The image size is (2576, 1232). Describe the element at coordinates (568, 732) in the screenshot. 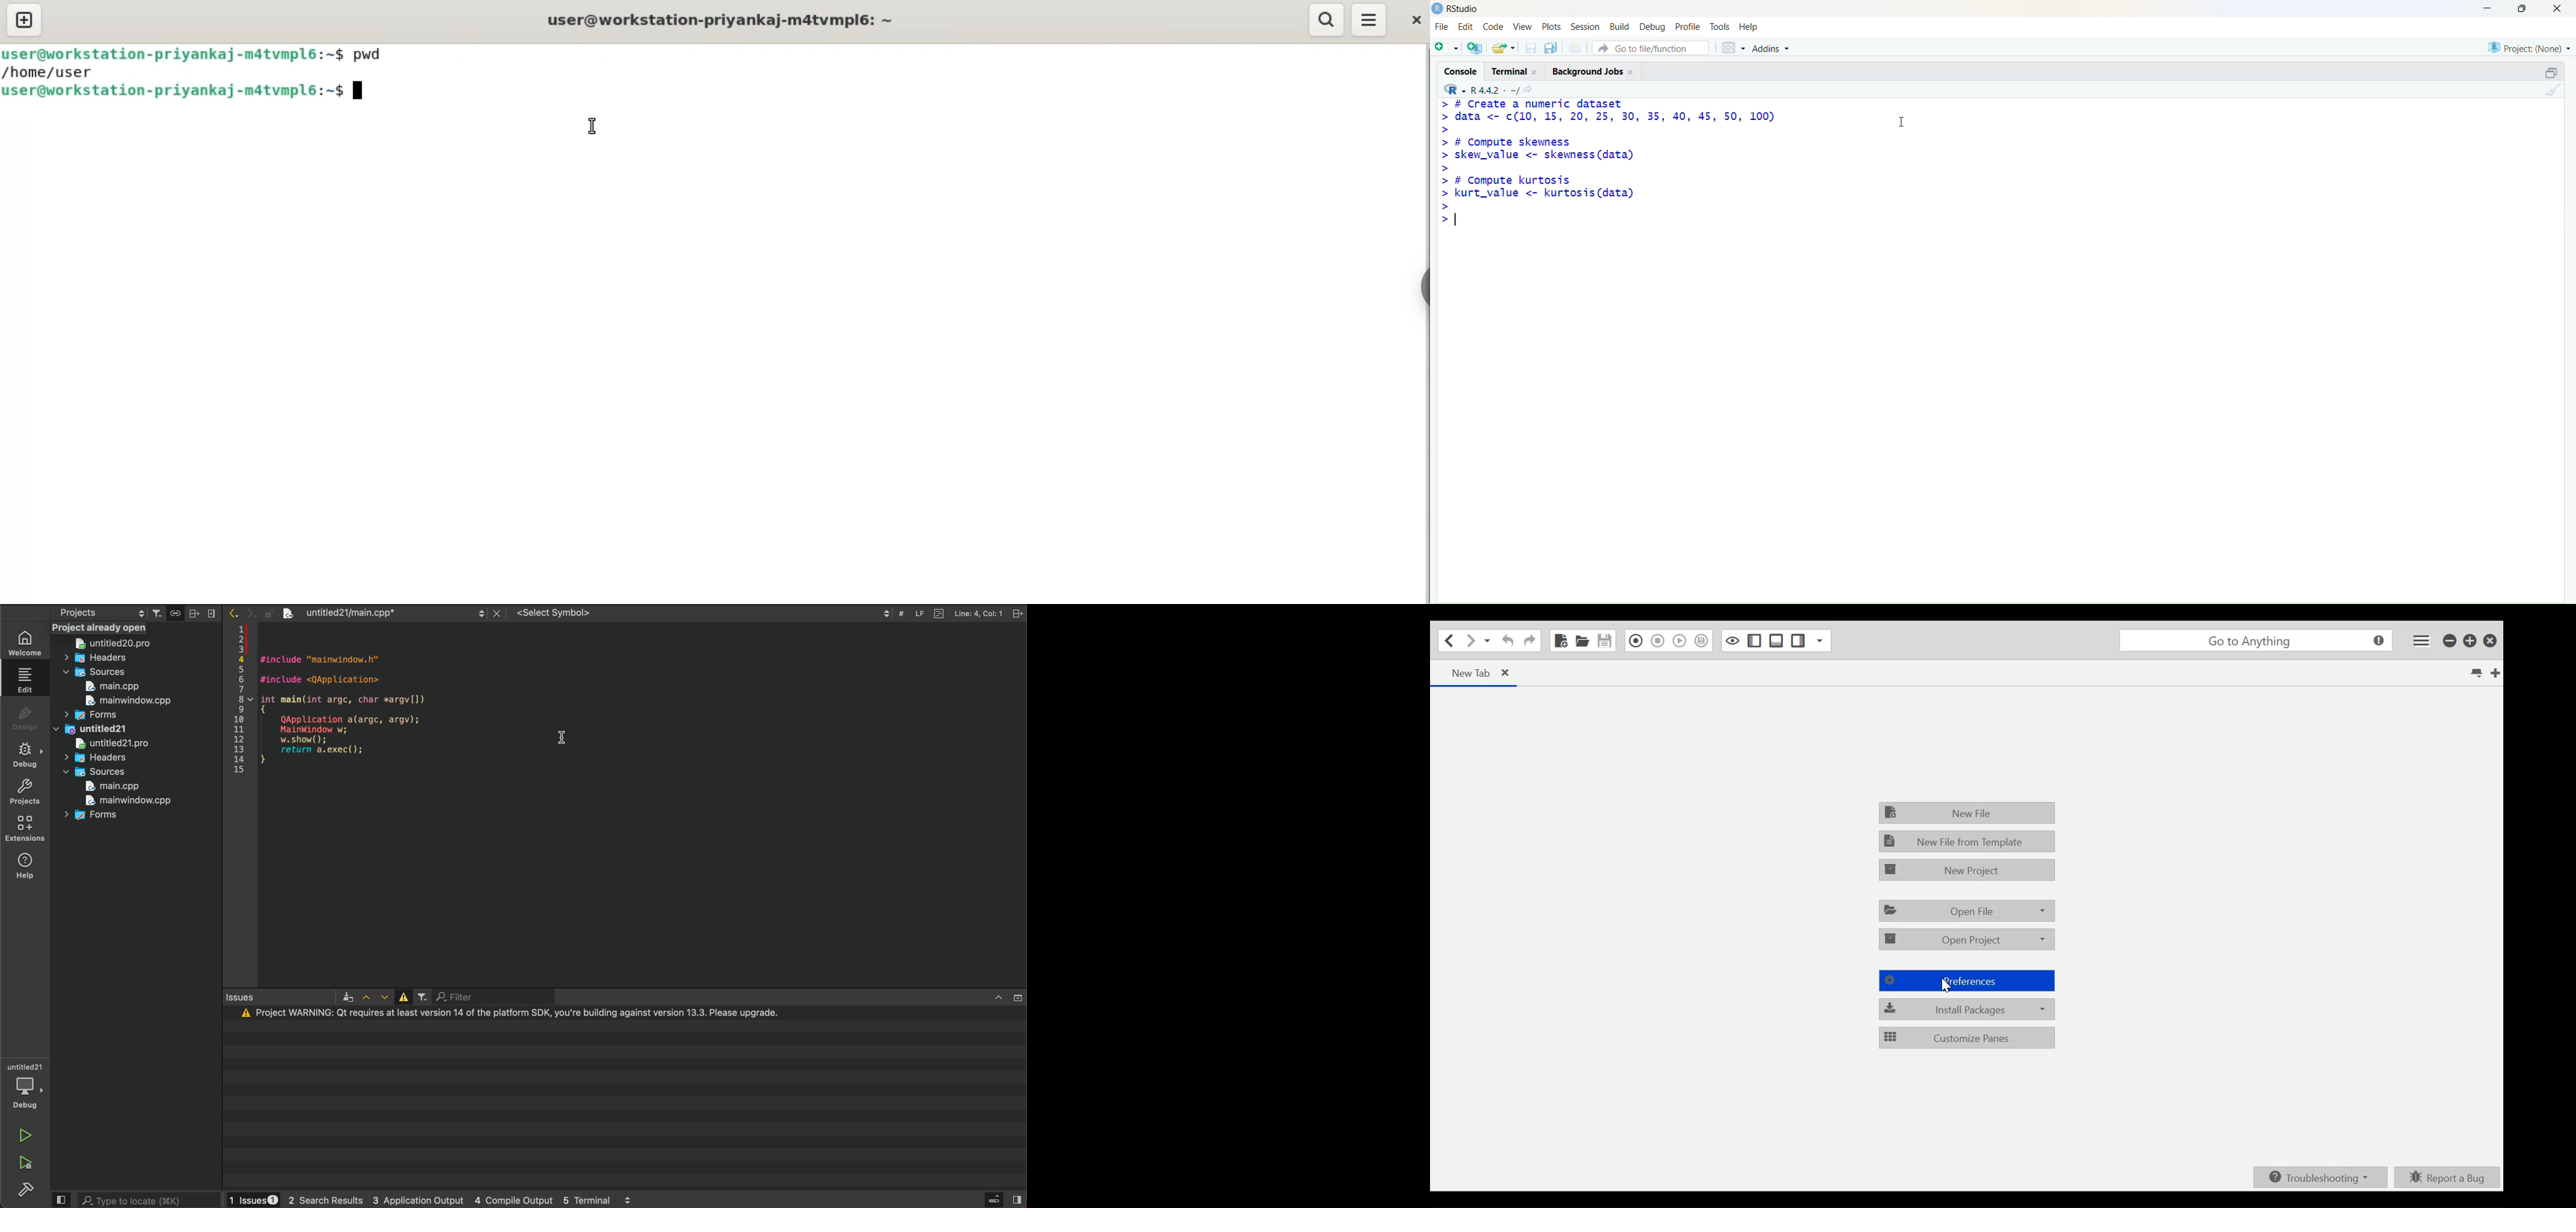

I see `cursor` at that location.